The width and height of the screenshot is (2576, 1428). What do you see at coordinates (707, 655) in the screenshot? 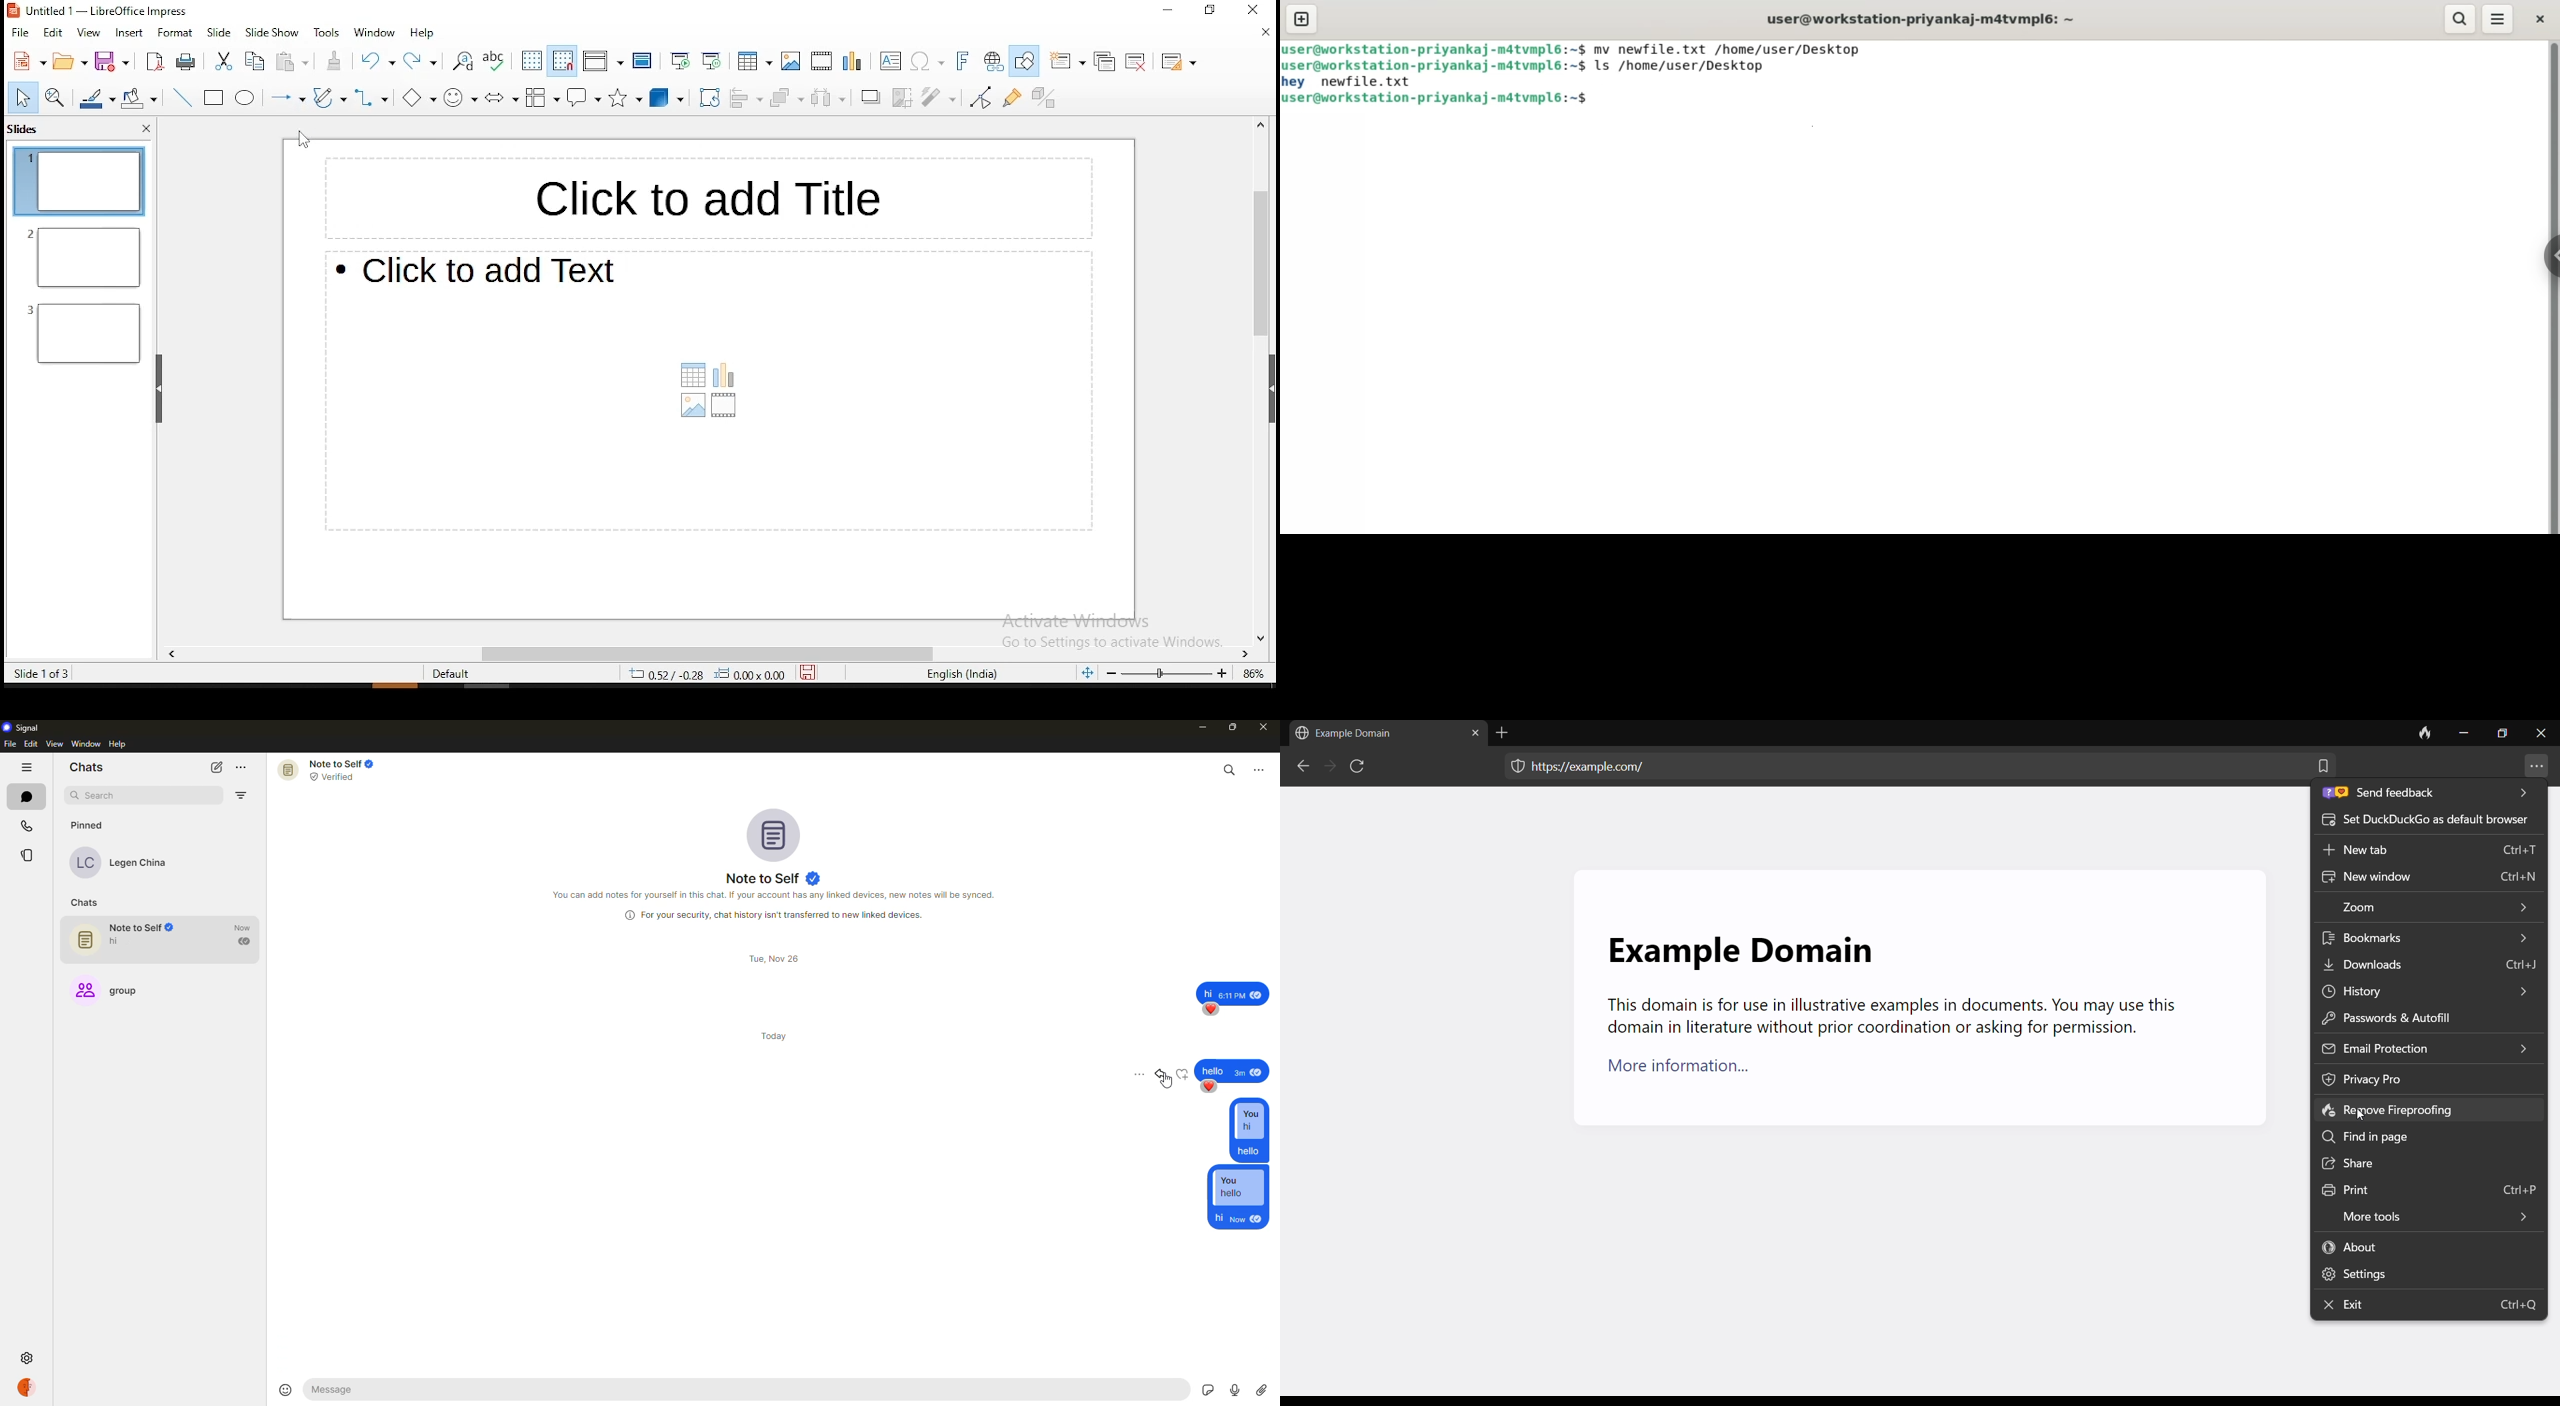
I see `scroll bar` at bounding box center [707, 655].